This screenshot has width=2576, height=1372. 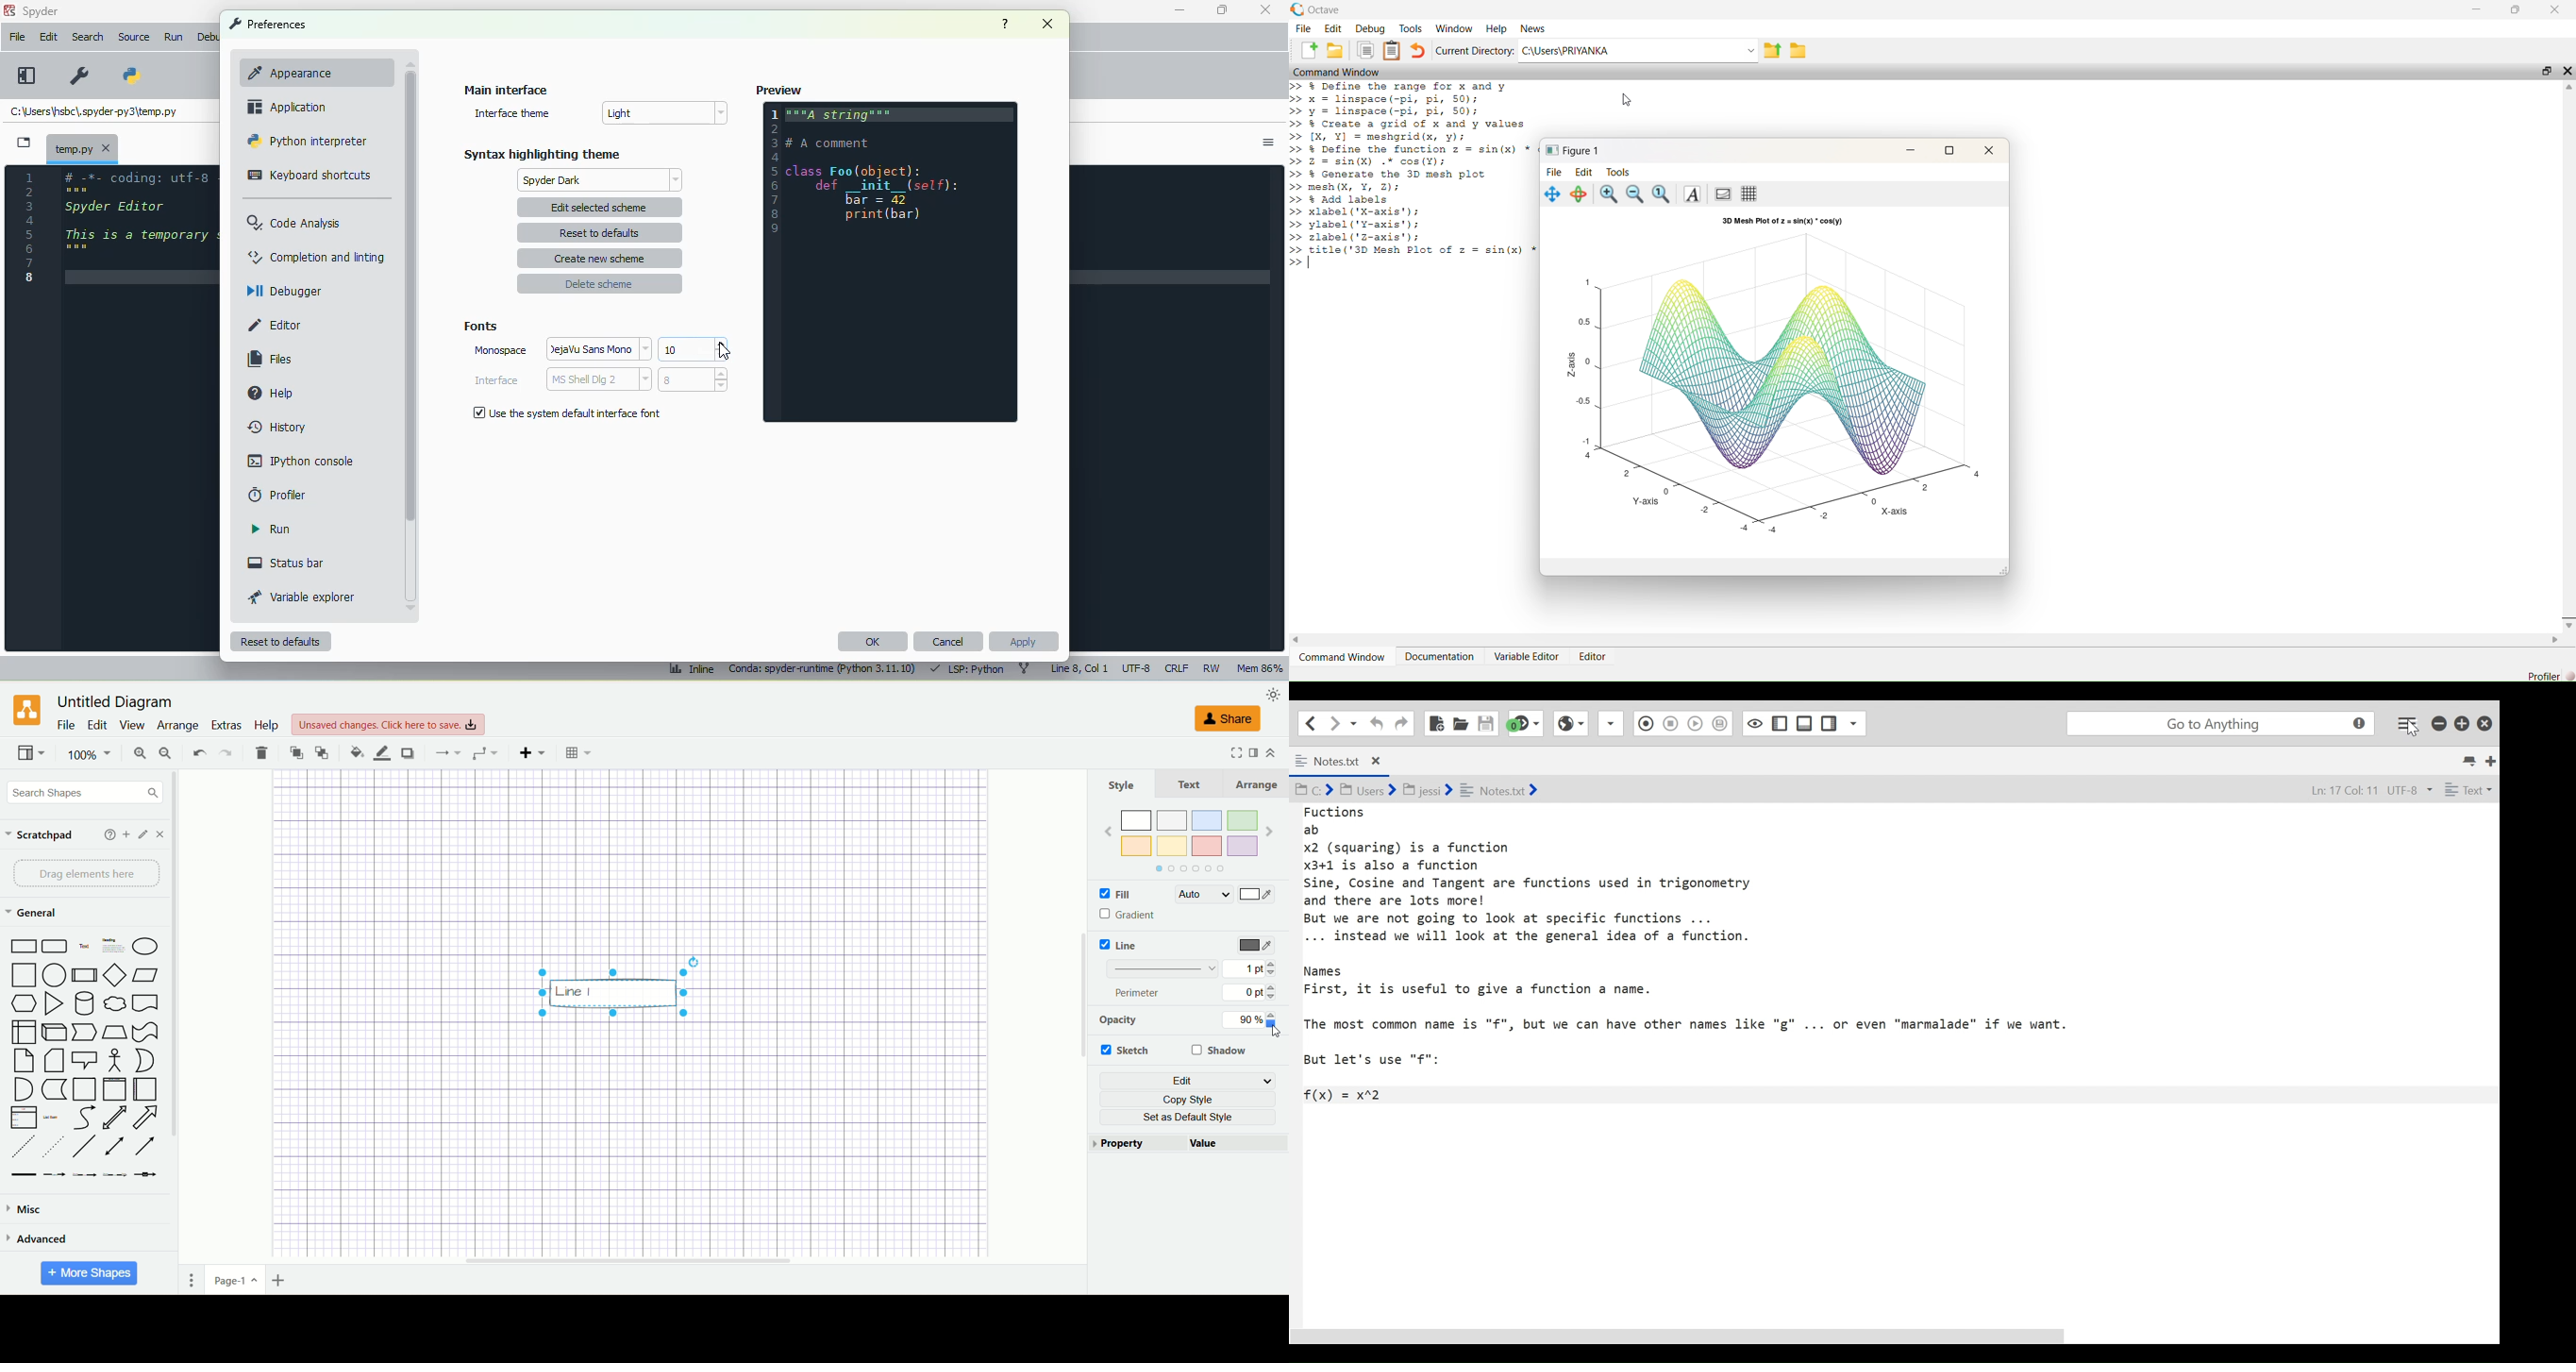 I want to click on sketch, so click(x=1127, y=1049).